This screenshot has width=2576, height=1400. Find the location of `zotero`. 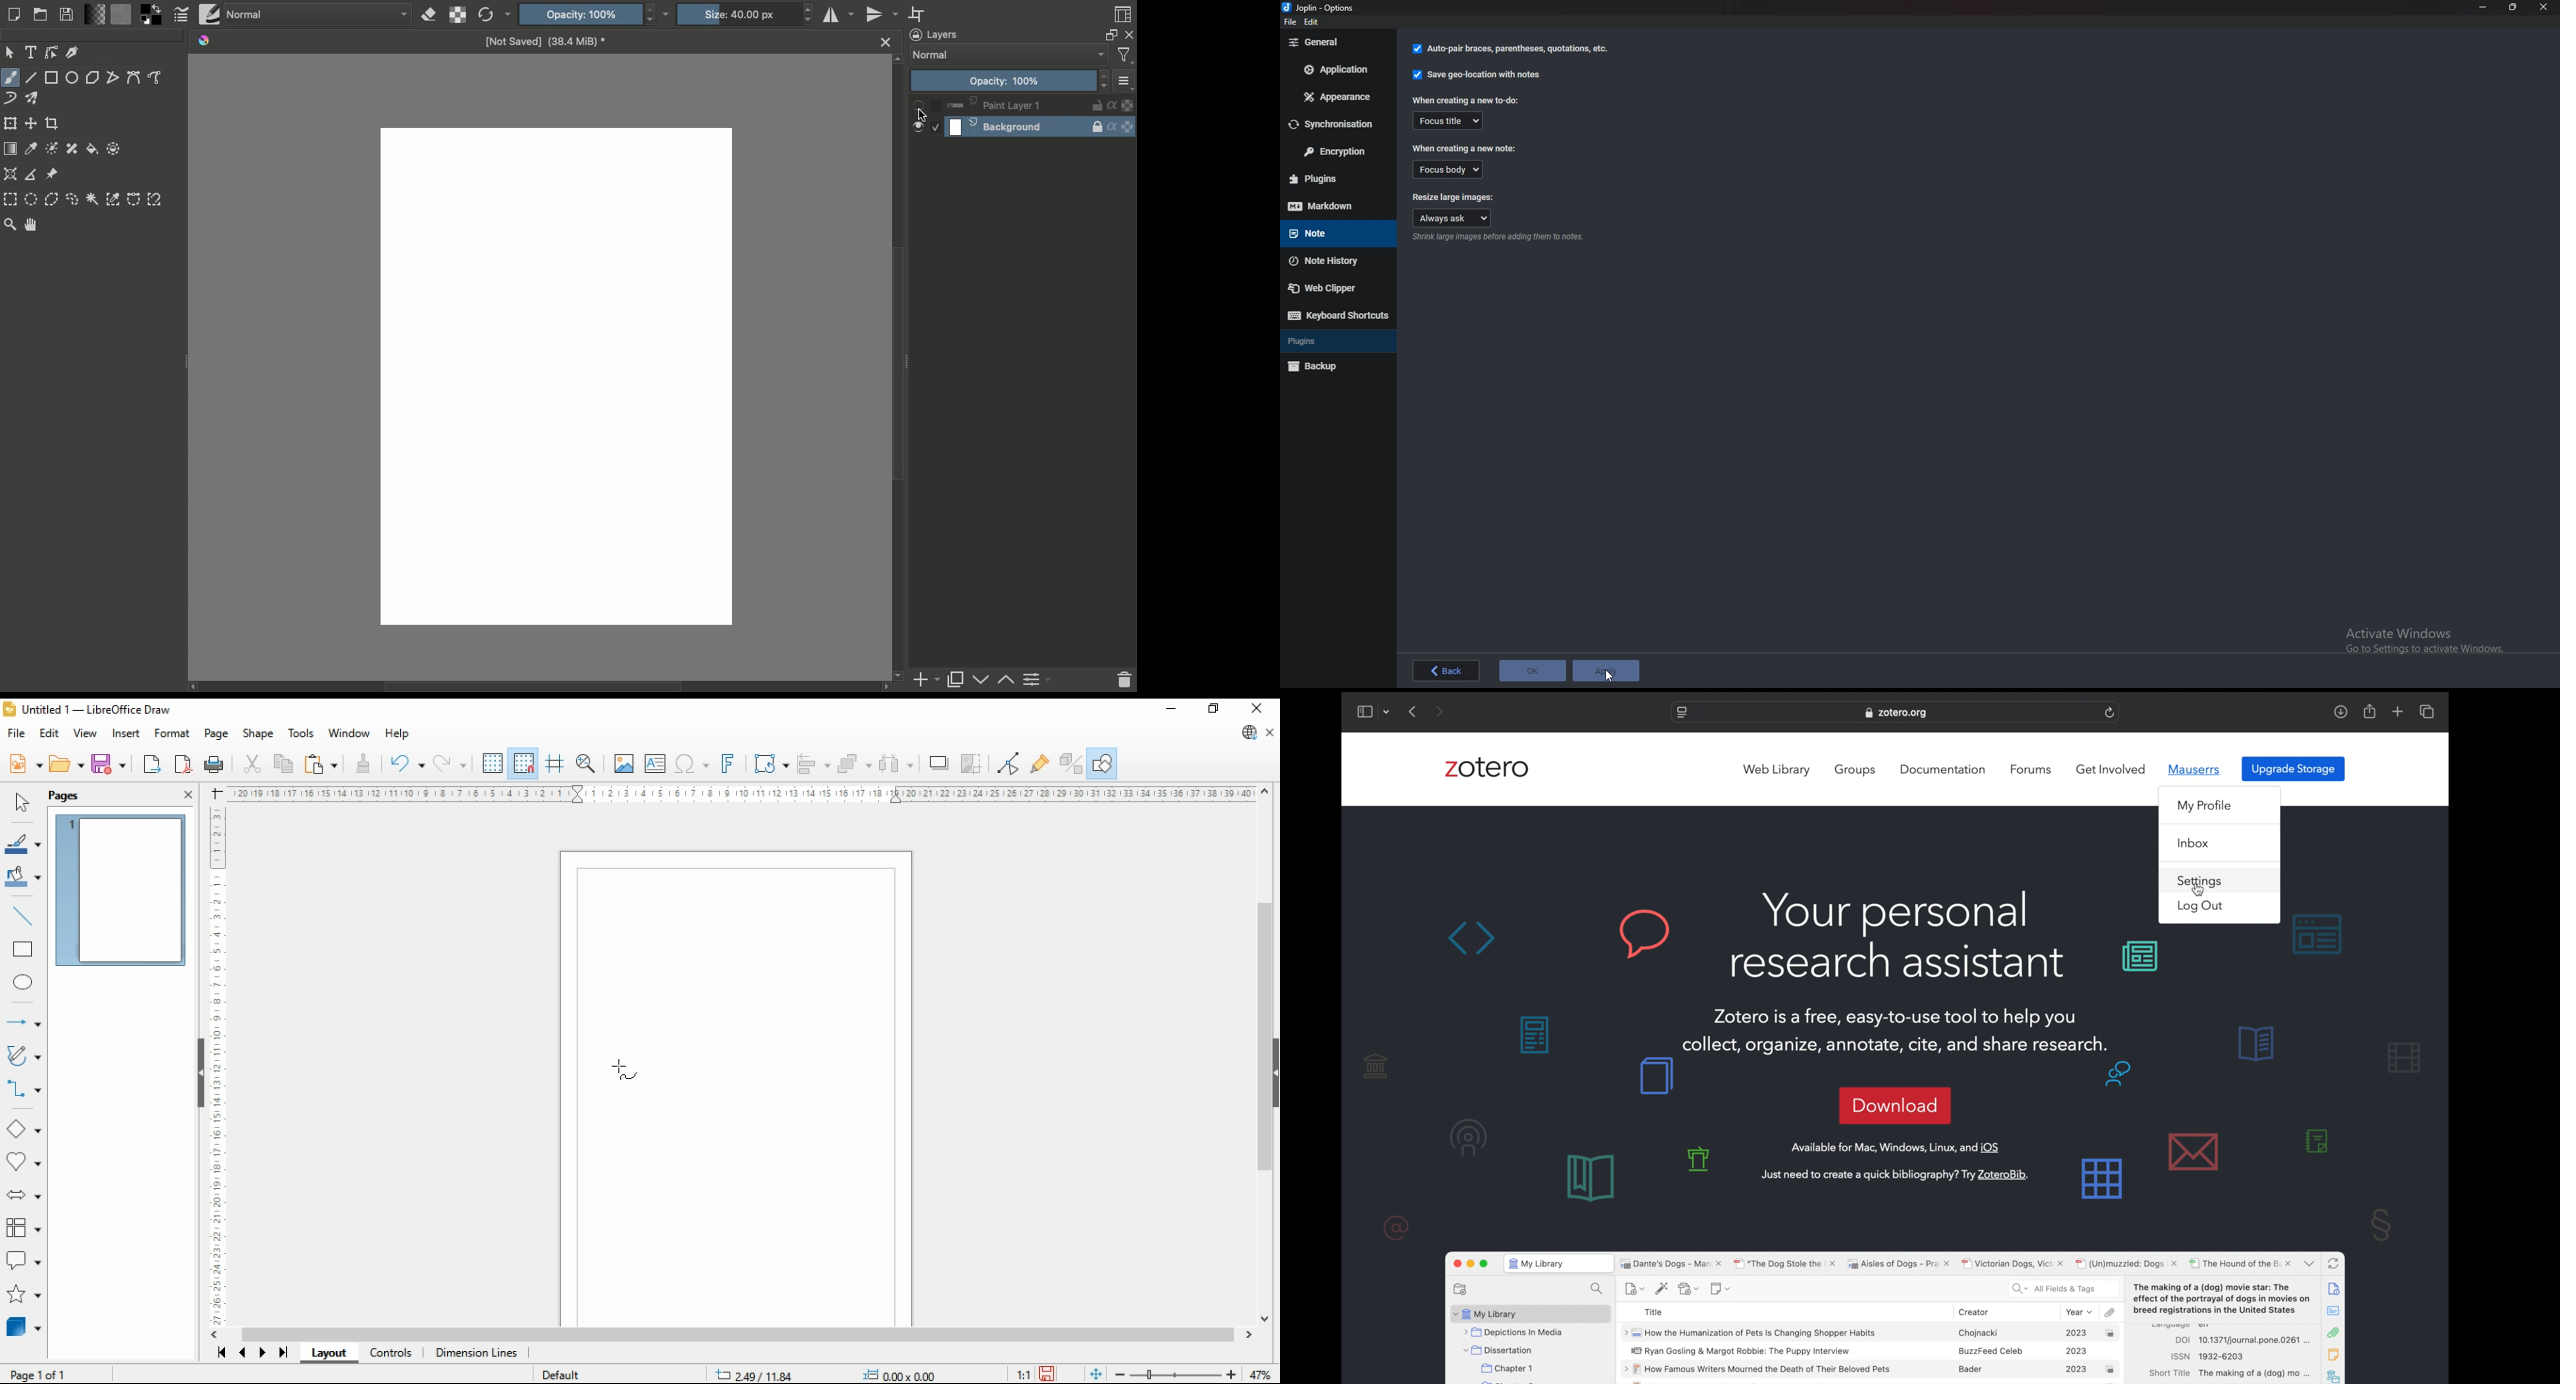

zotero is located at coordinates (1488, 768).